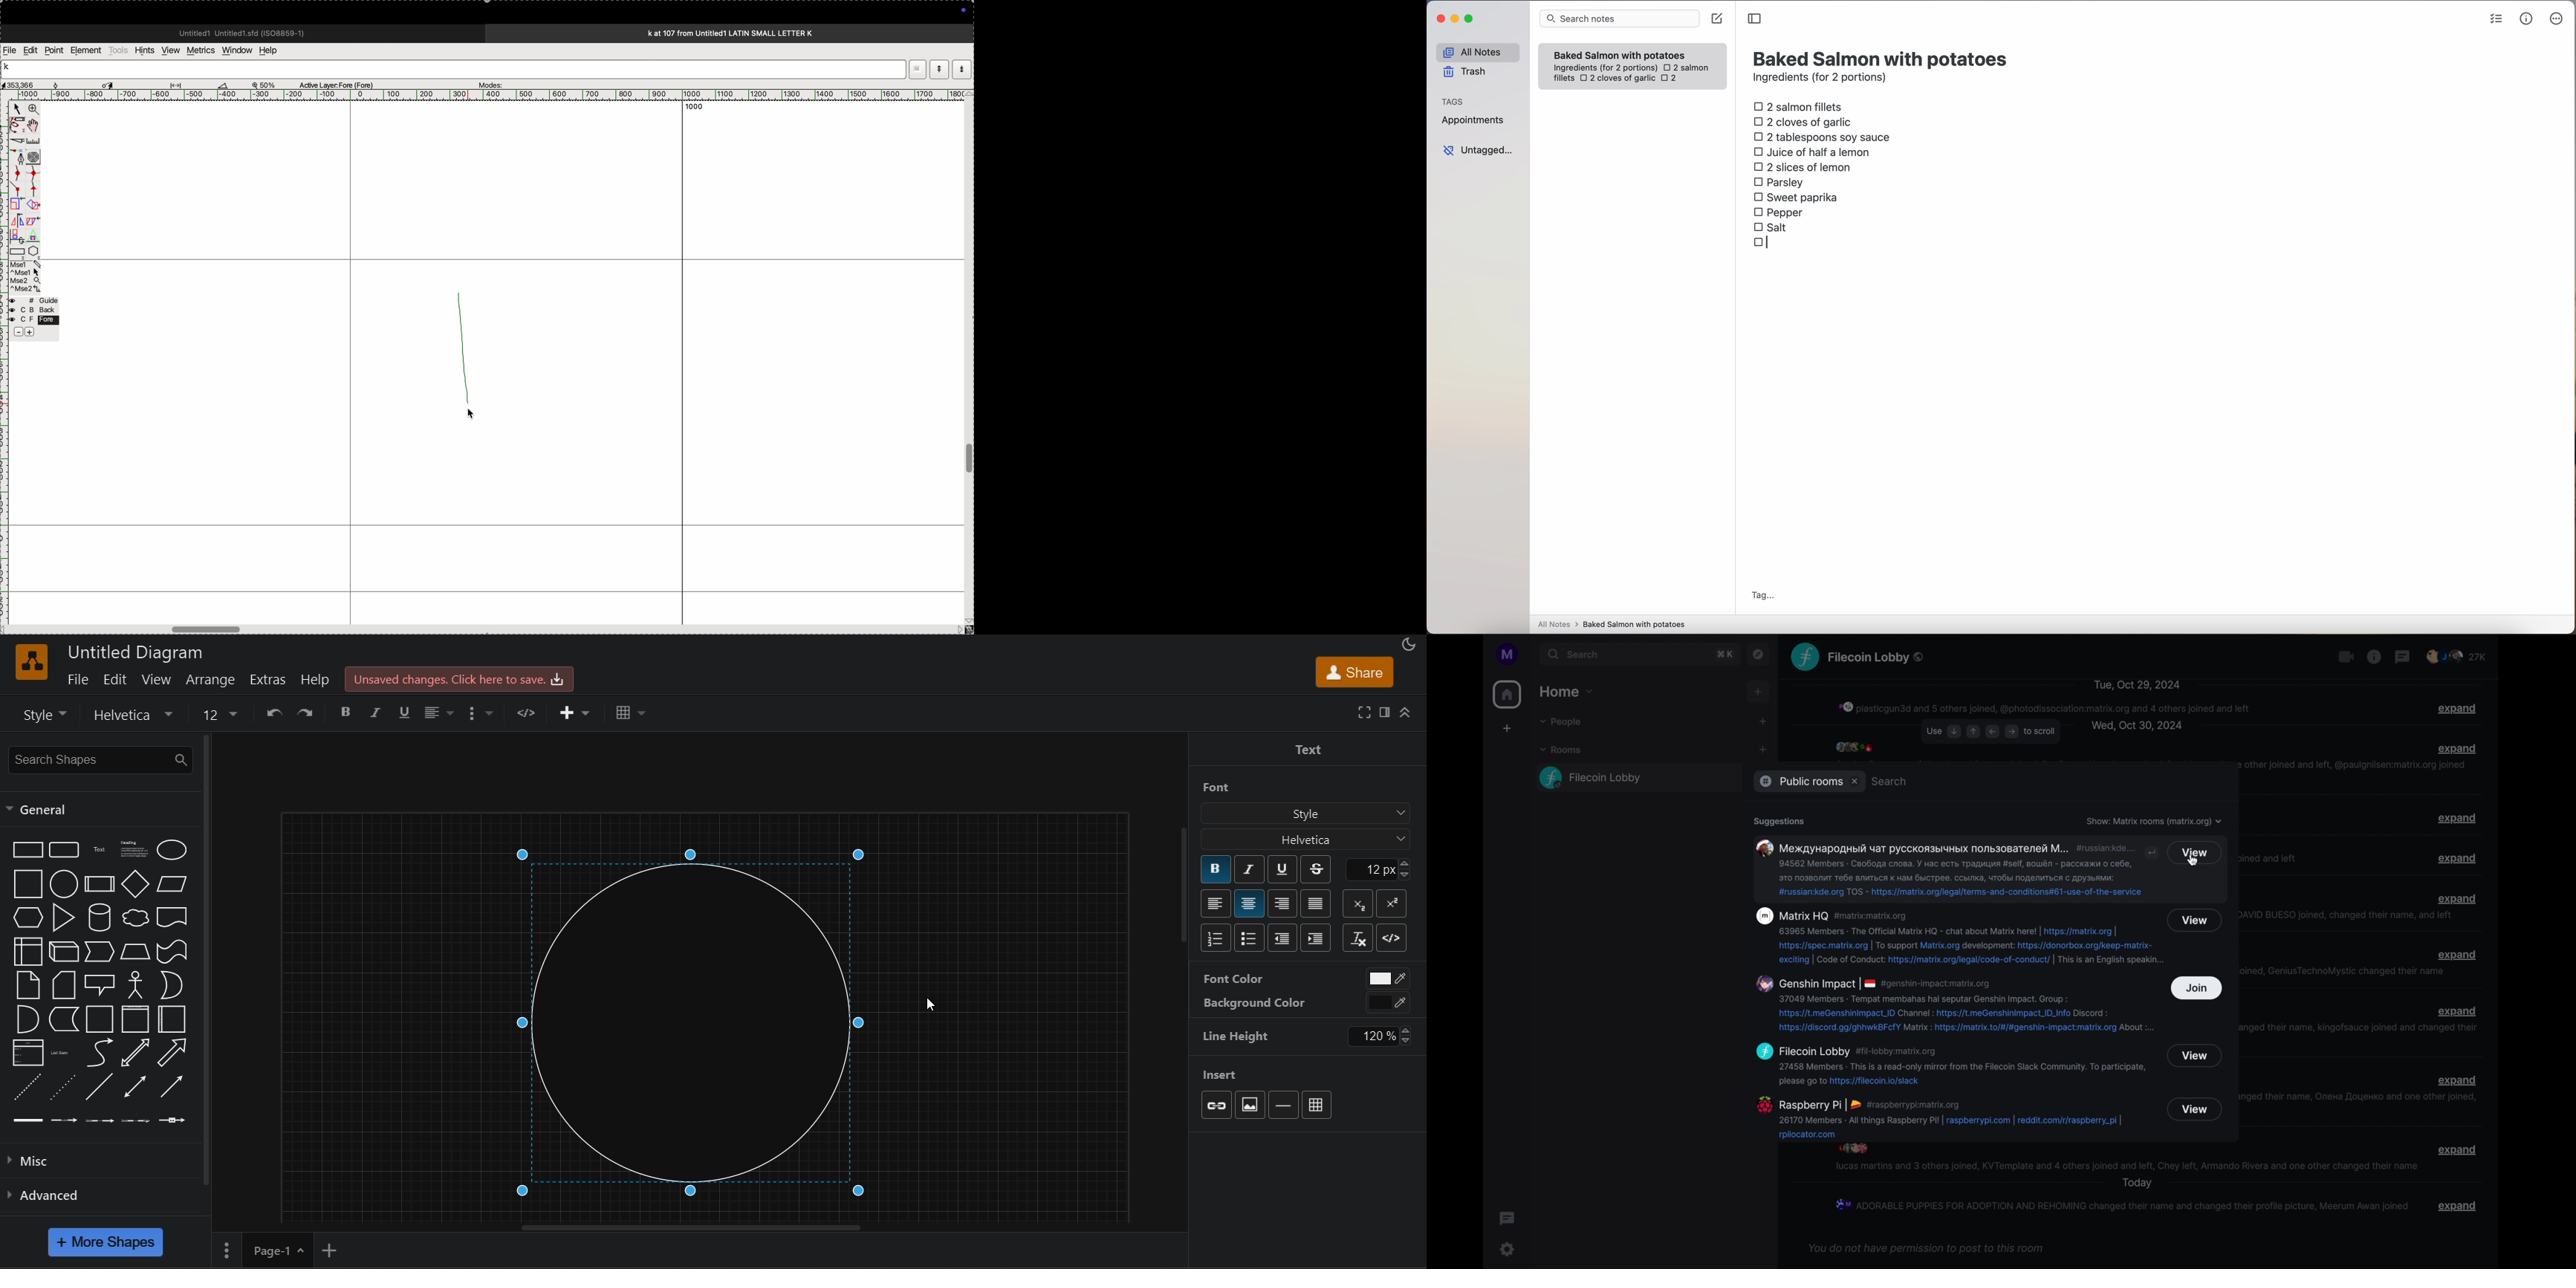  Describe the element at coordinates (1564, 78) in the screenshot. I see `fillets` at that location.